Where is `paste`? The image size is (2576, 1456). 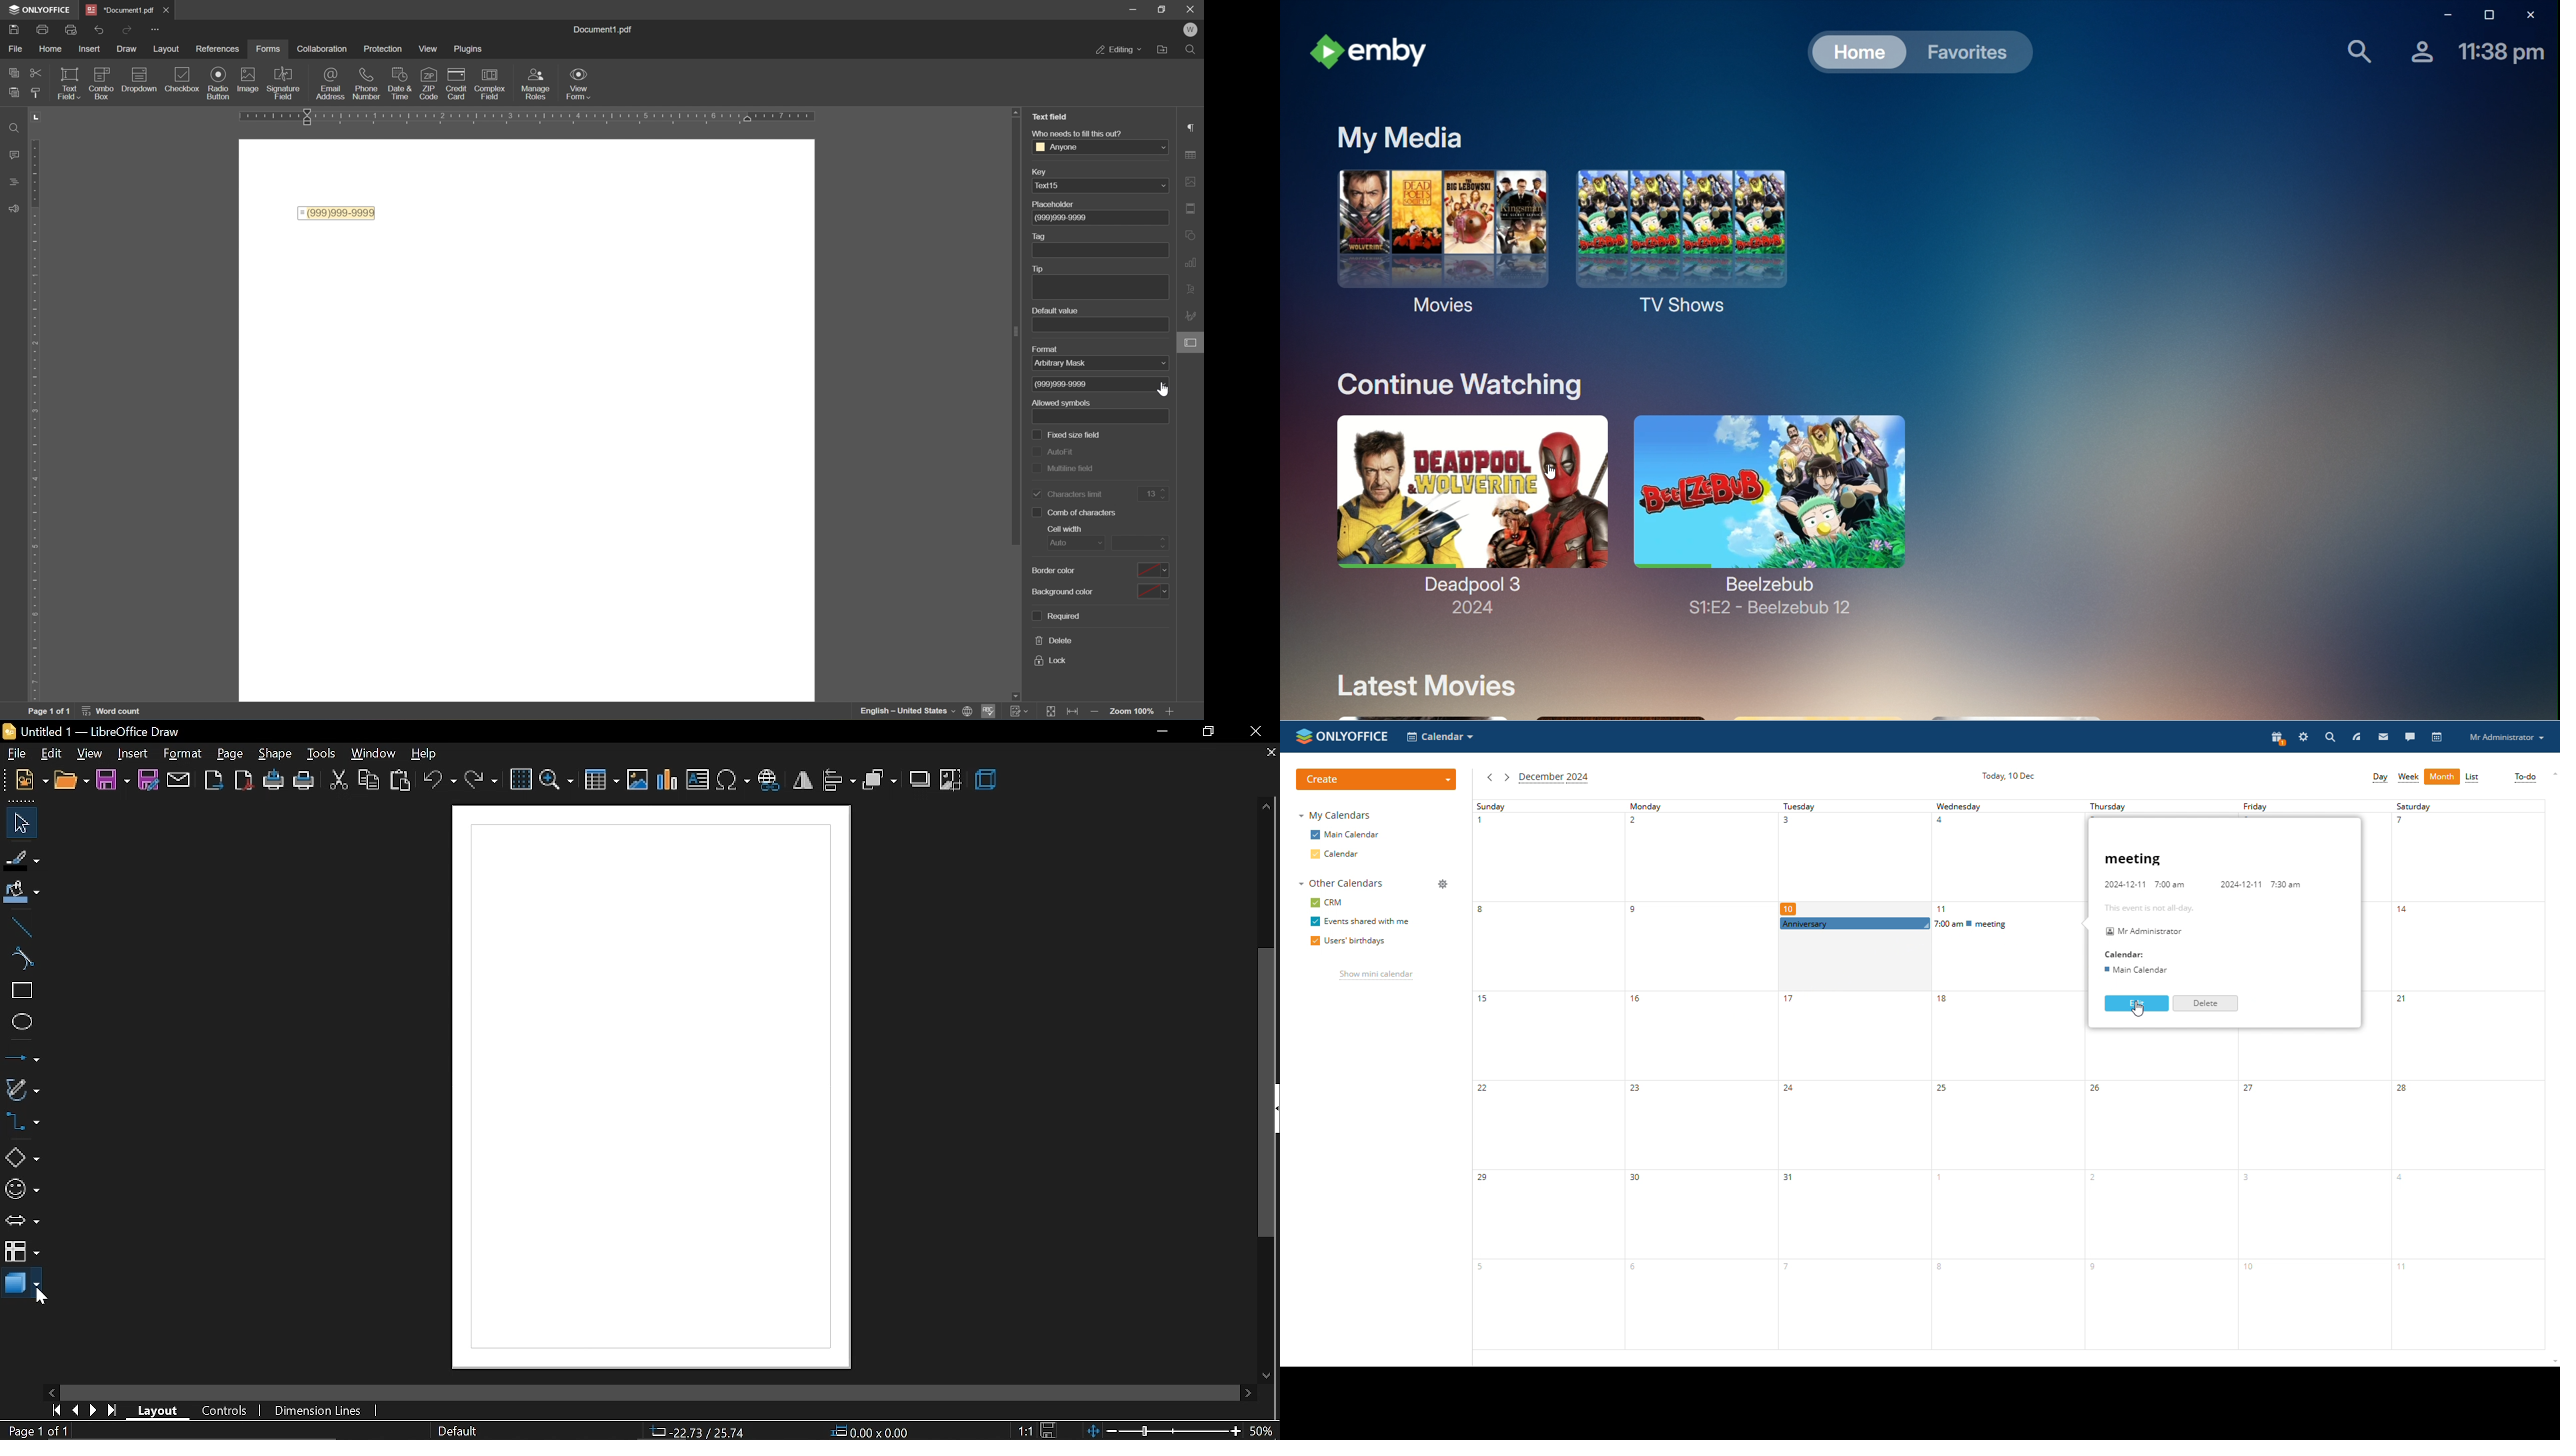
paste is located at coordinates (402, 782).